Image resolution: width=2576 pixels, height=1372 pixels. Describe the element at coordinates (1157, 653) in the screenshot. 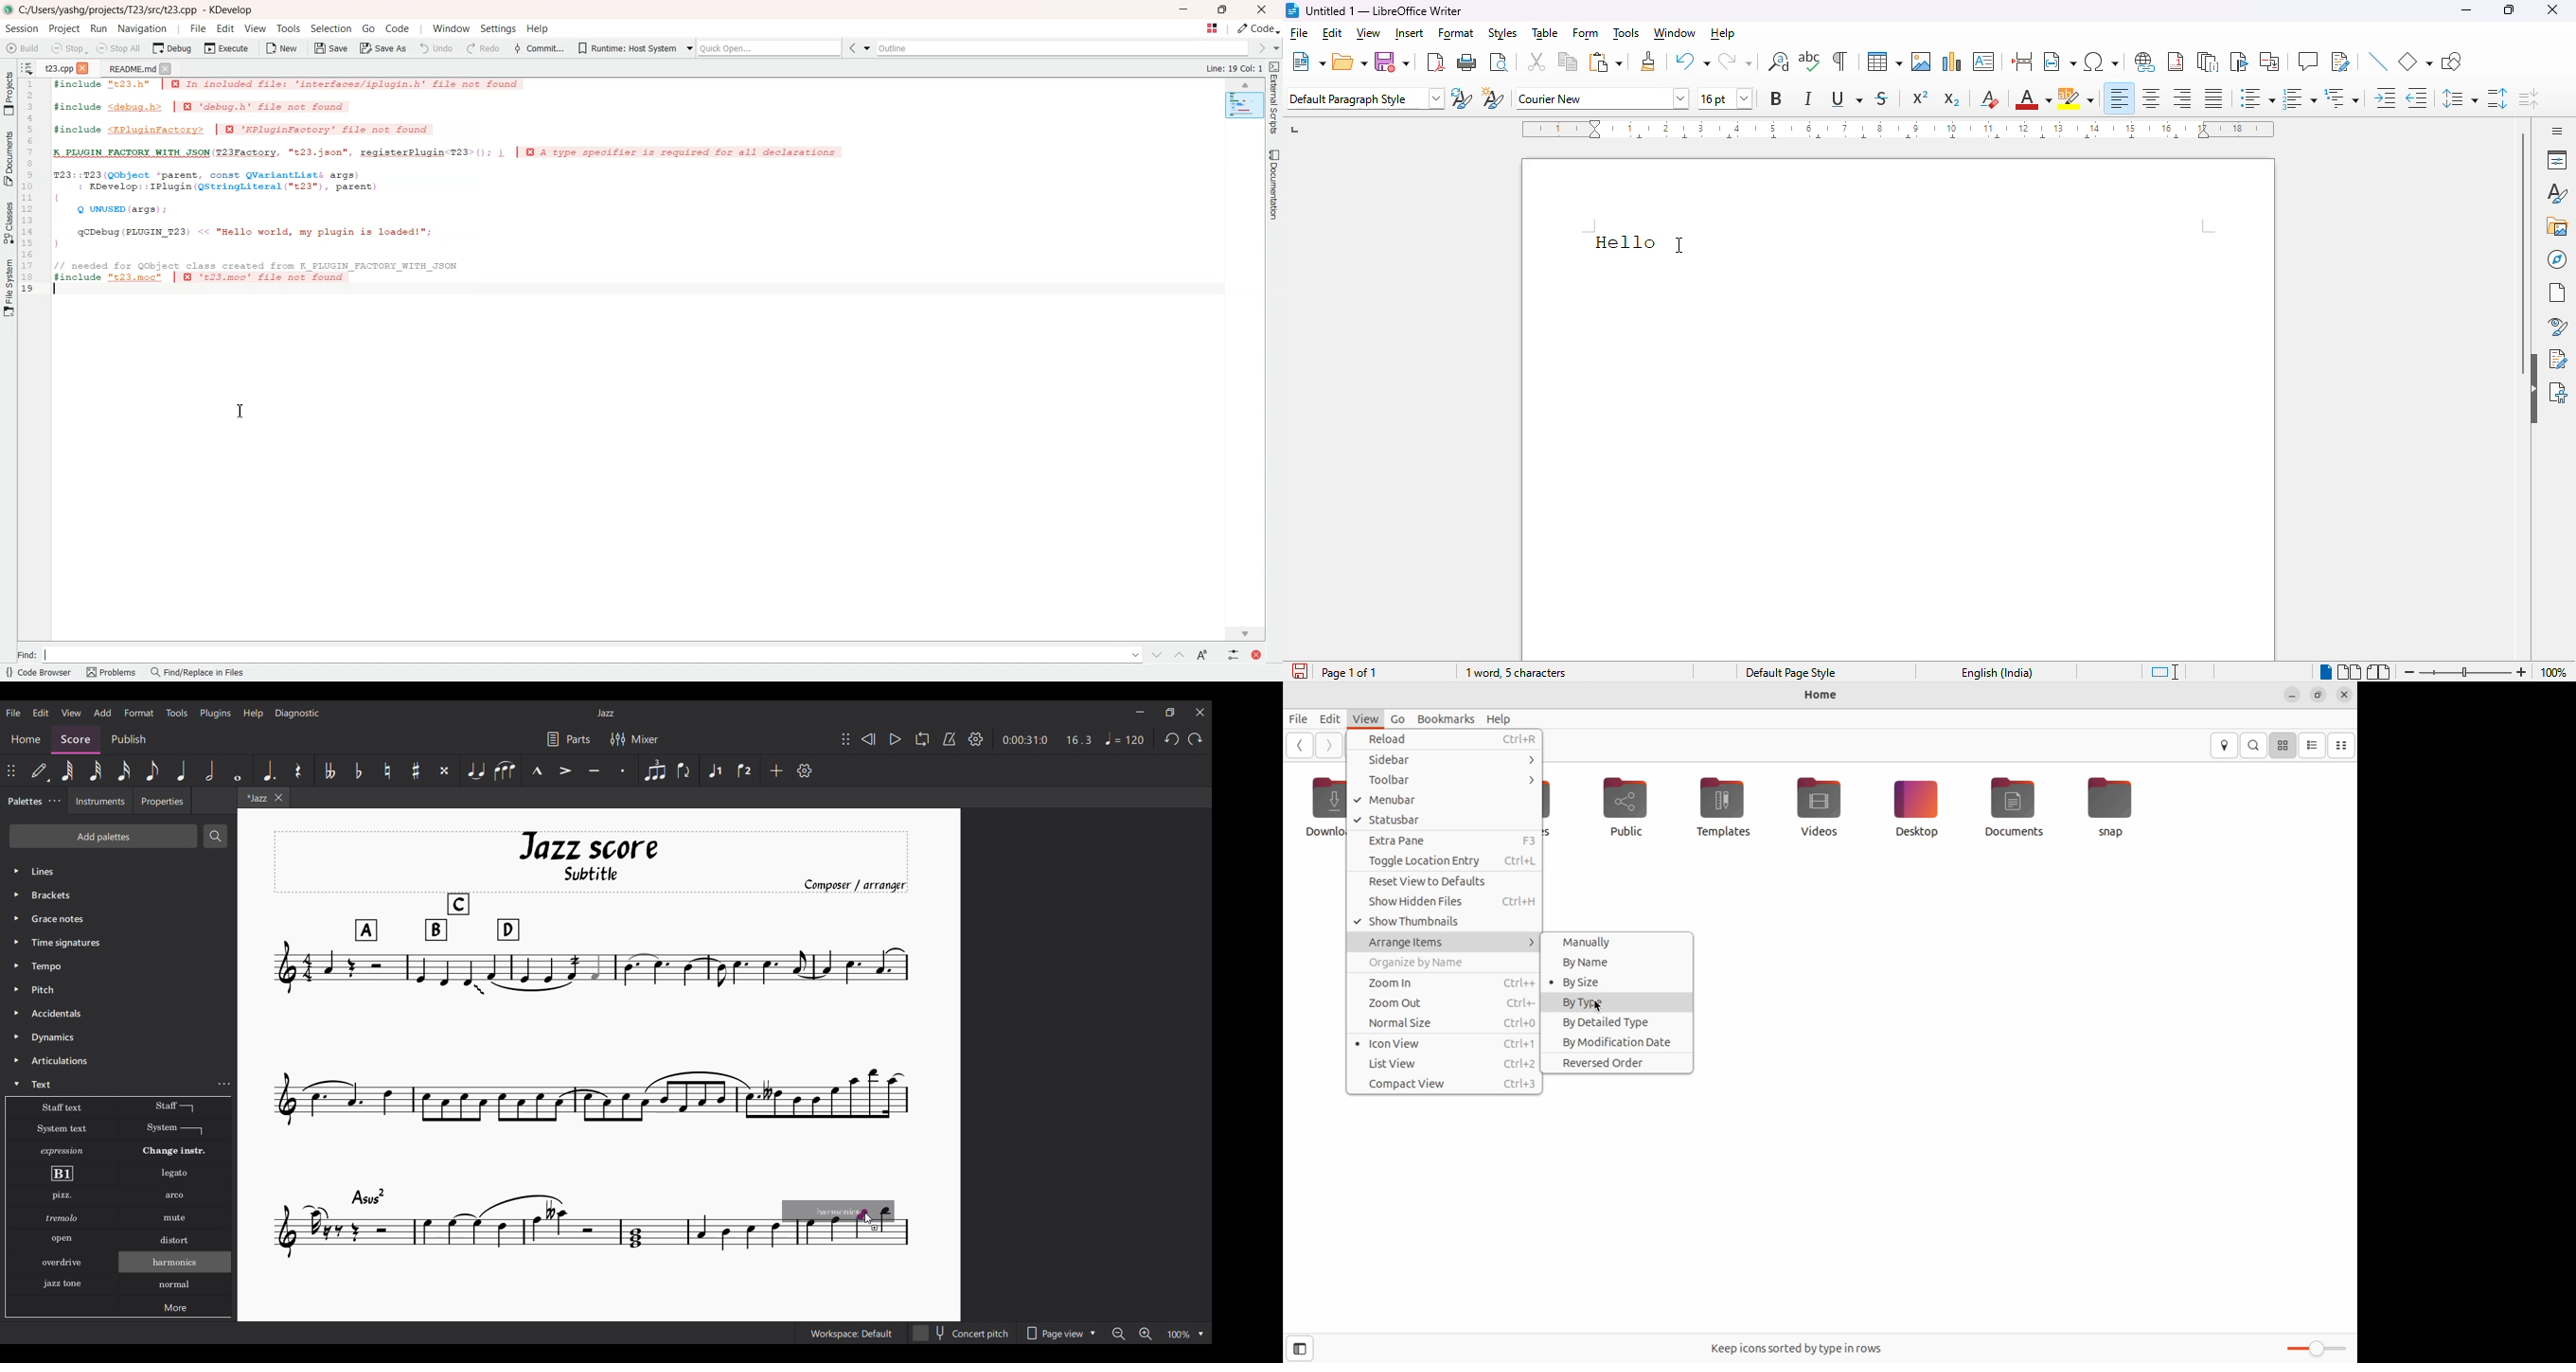

I see `Jump to next match` at that location.